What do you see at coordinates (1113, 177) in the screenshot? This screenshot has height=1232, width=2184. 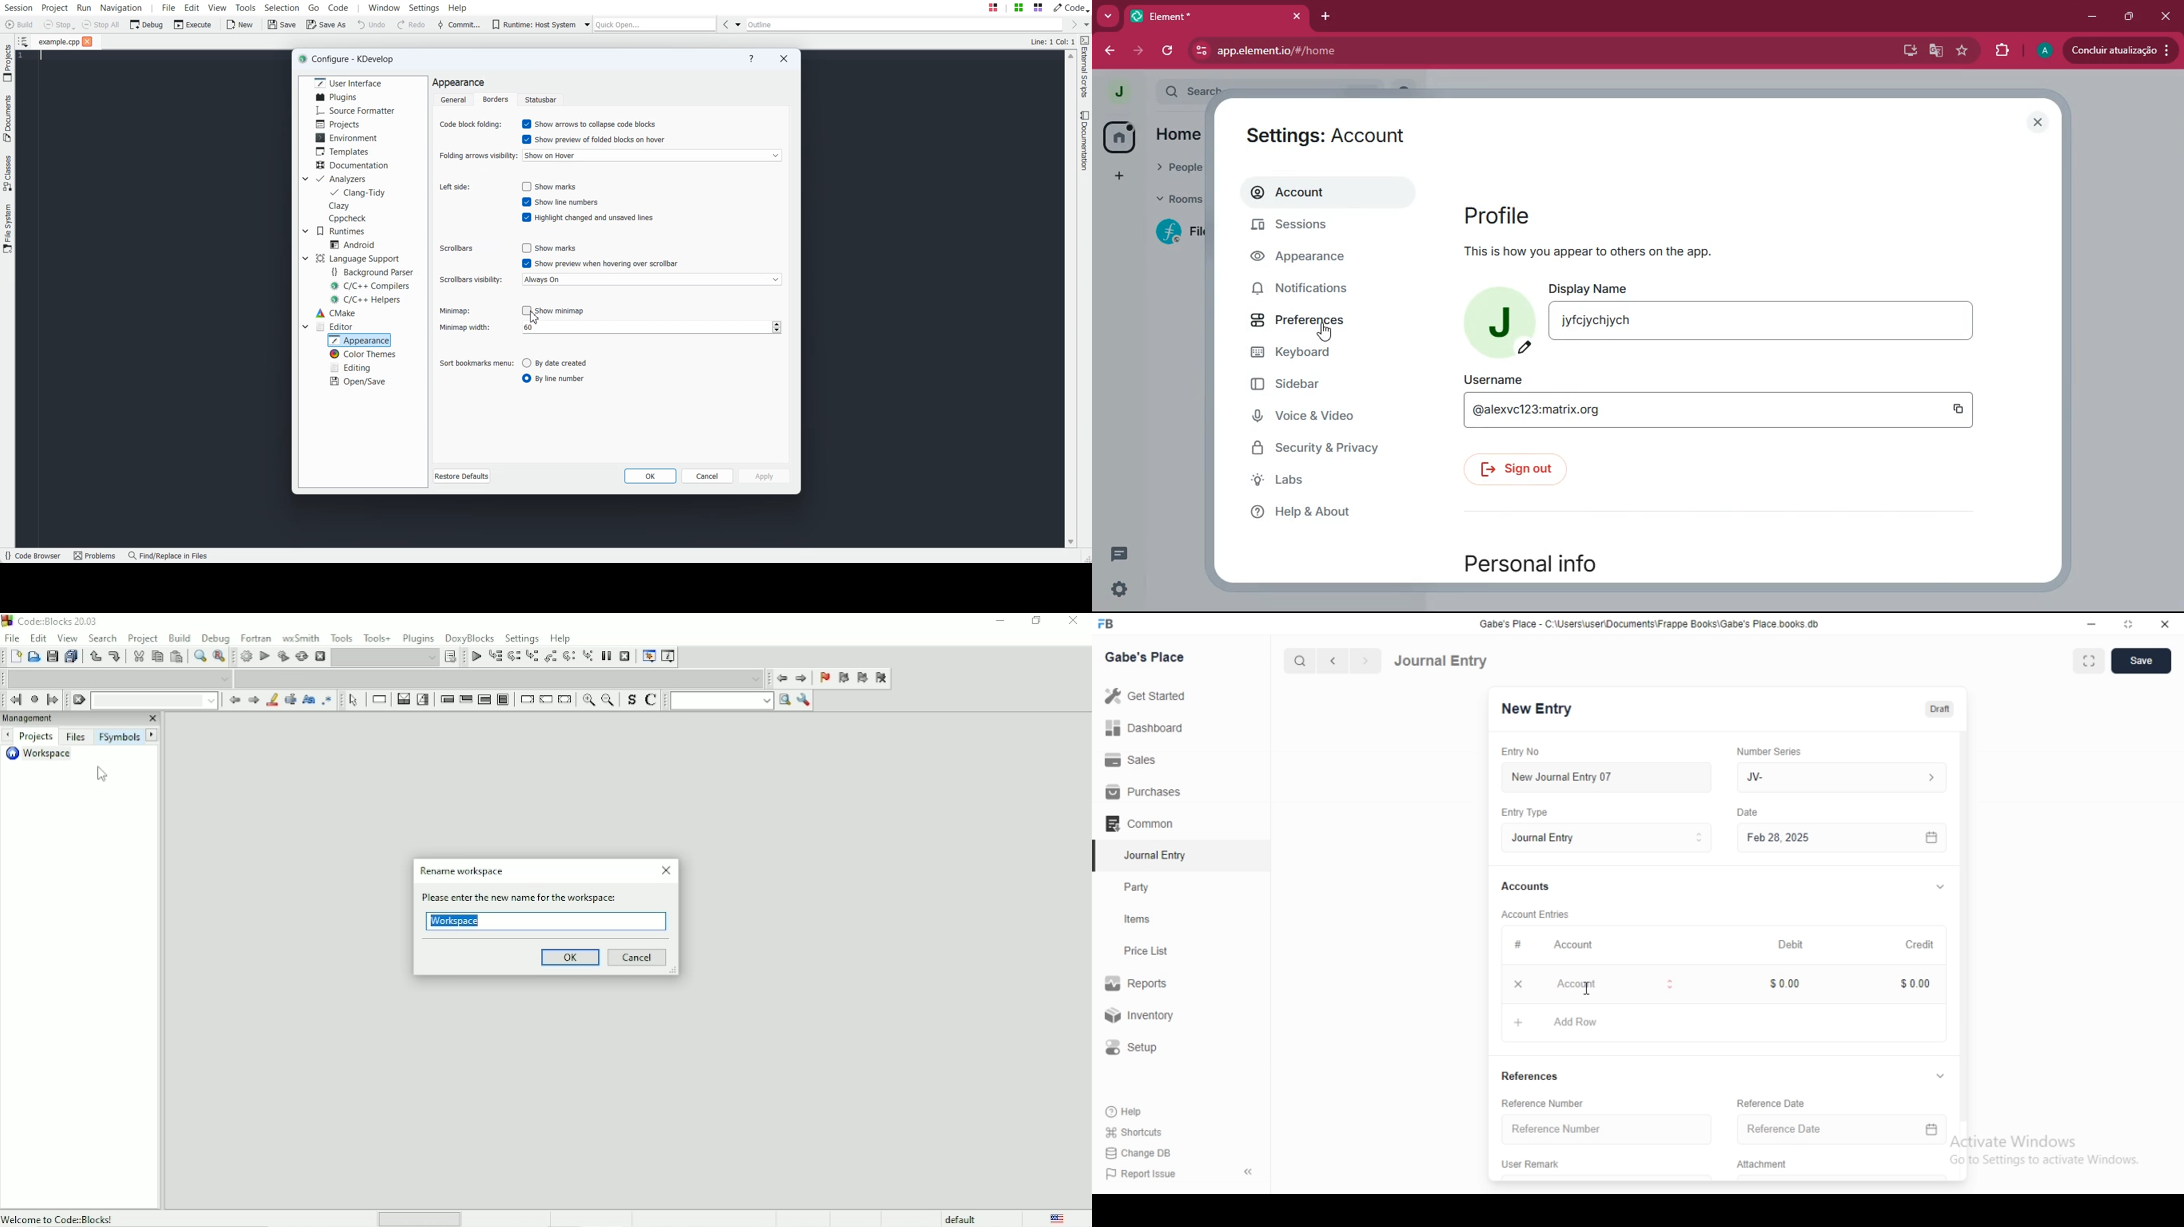 I see `add` at bounding box center [1113, 177].